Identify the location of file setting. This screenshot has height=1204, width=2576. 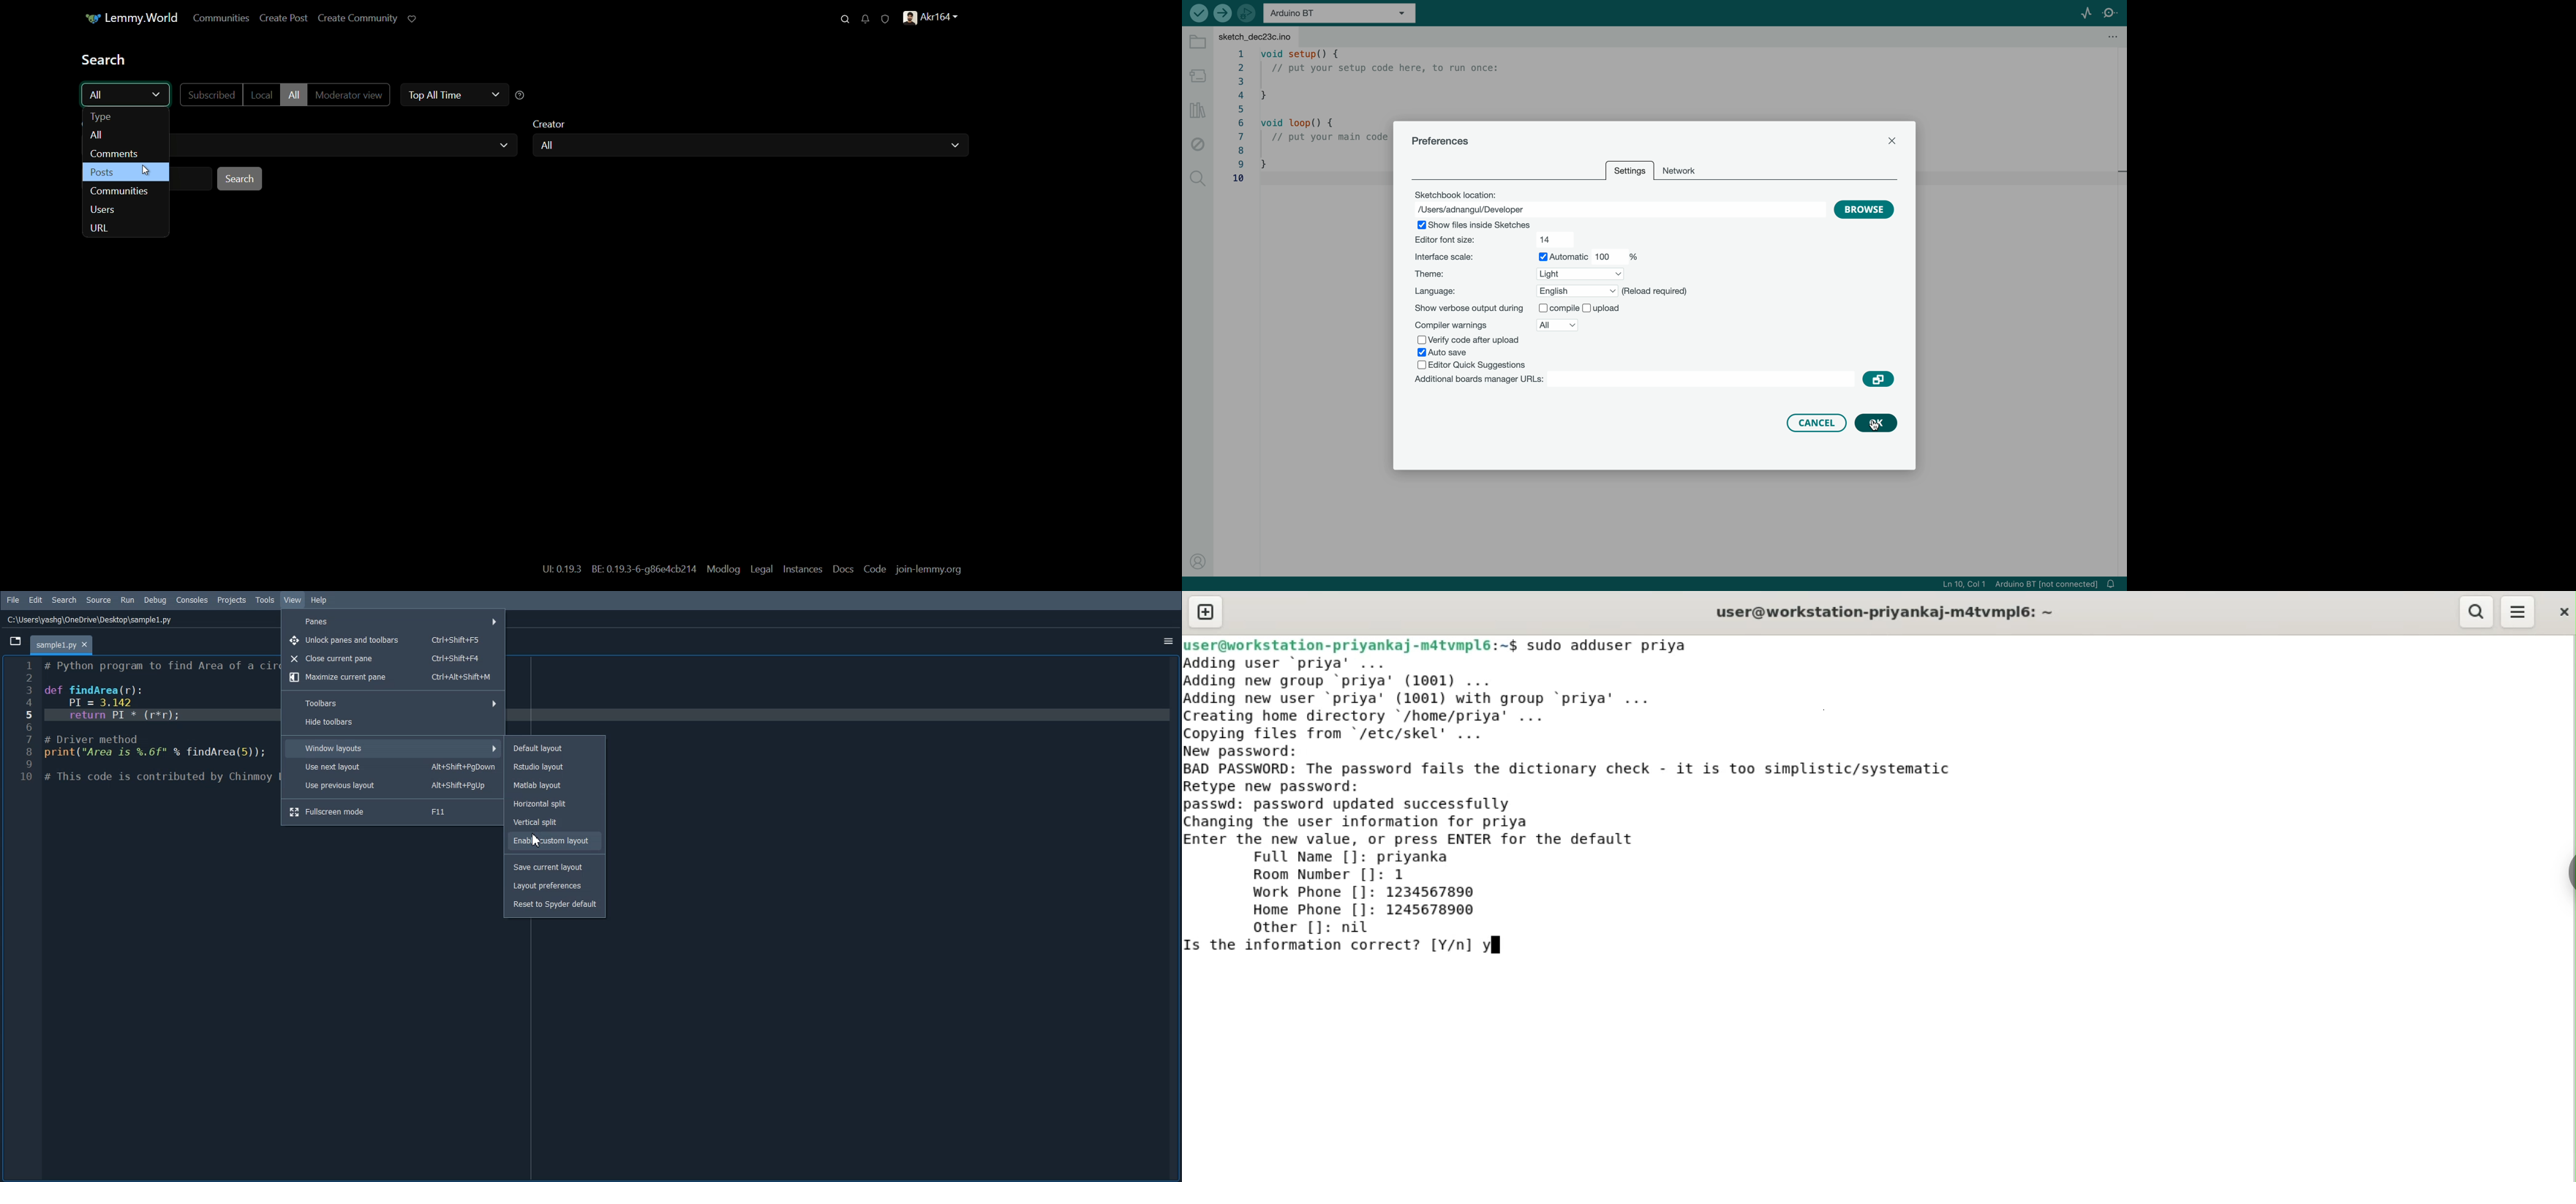
(2112, 36).